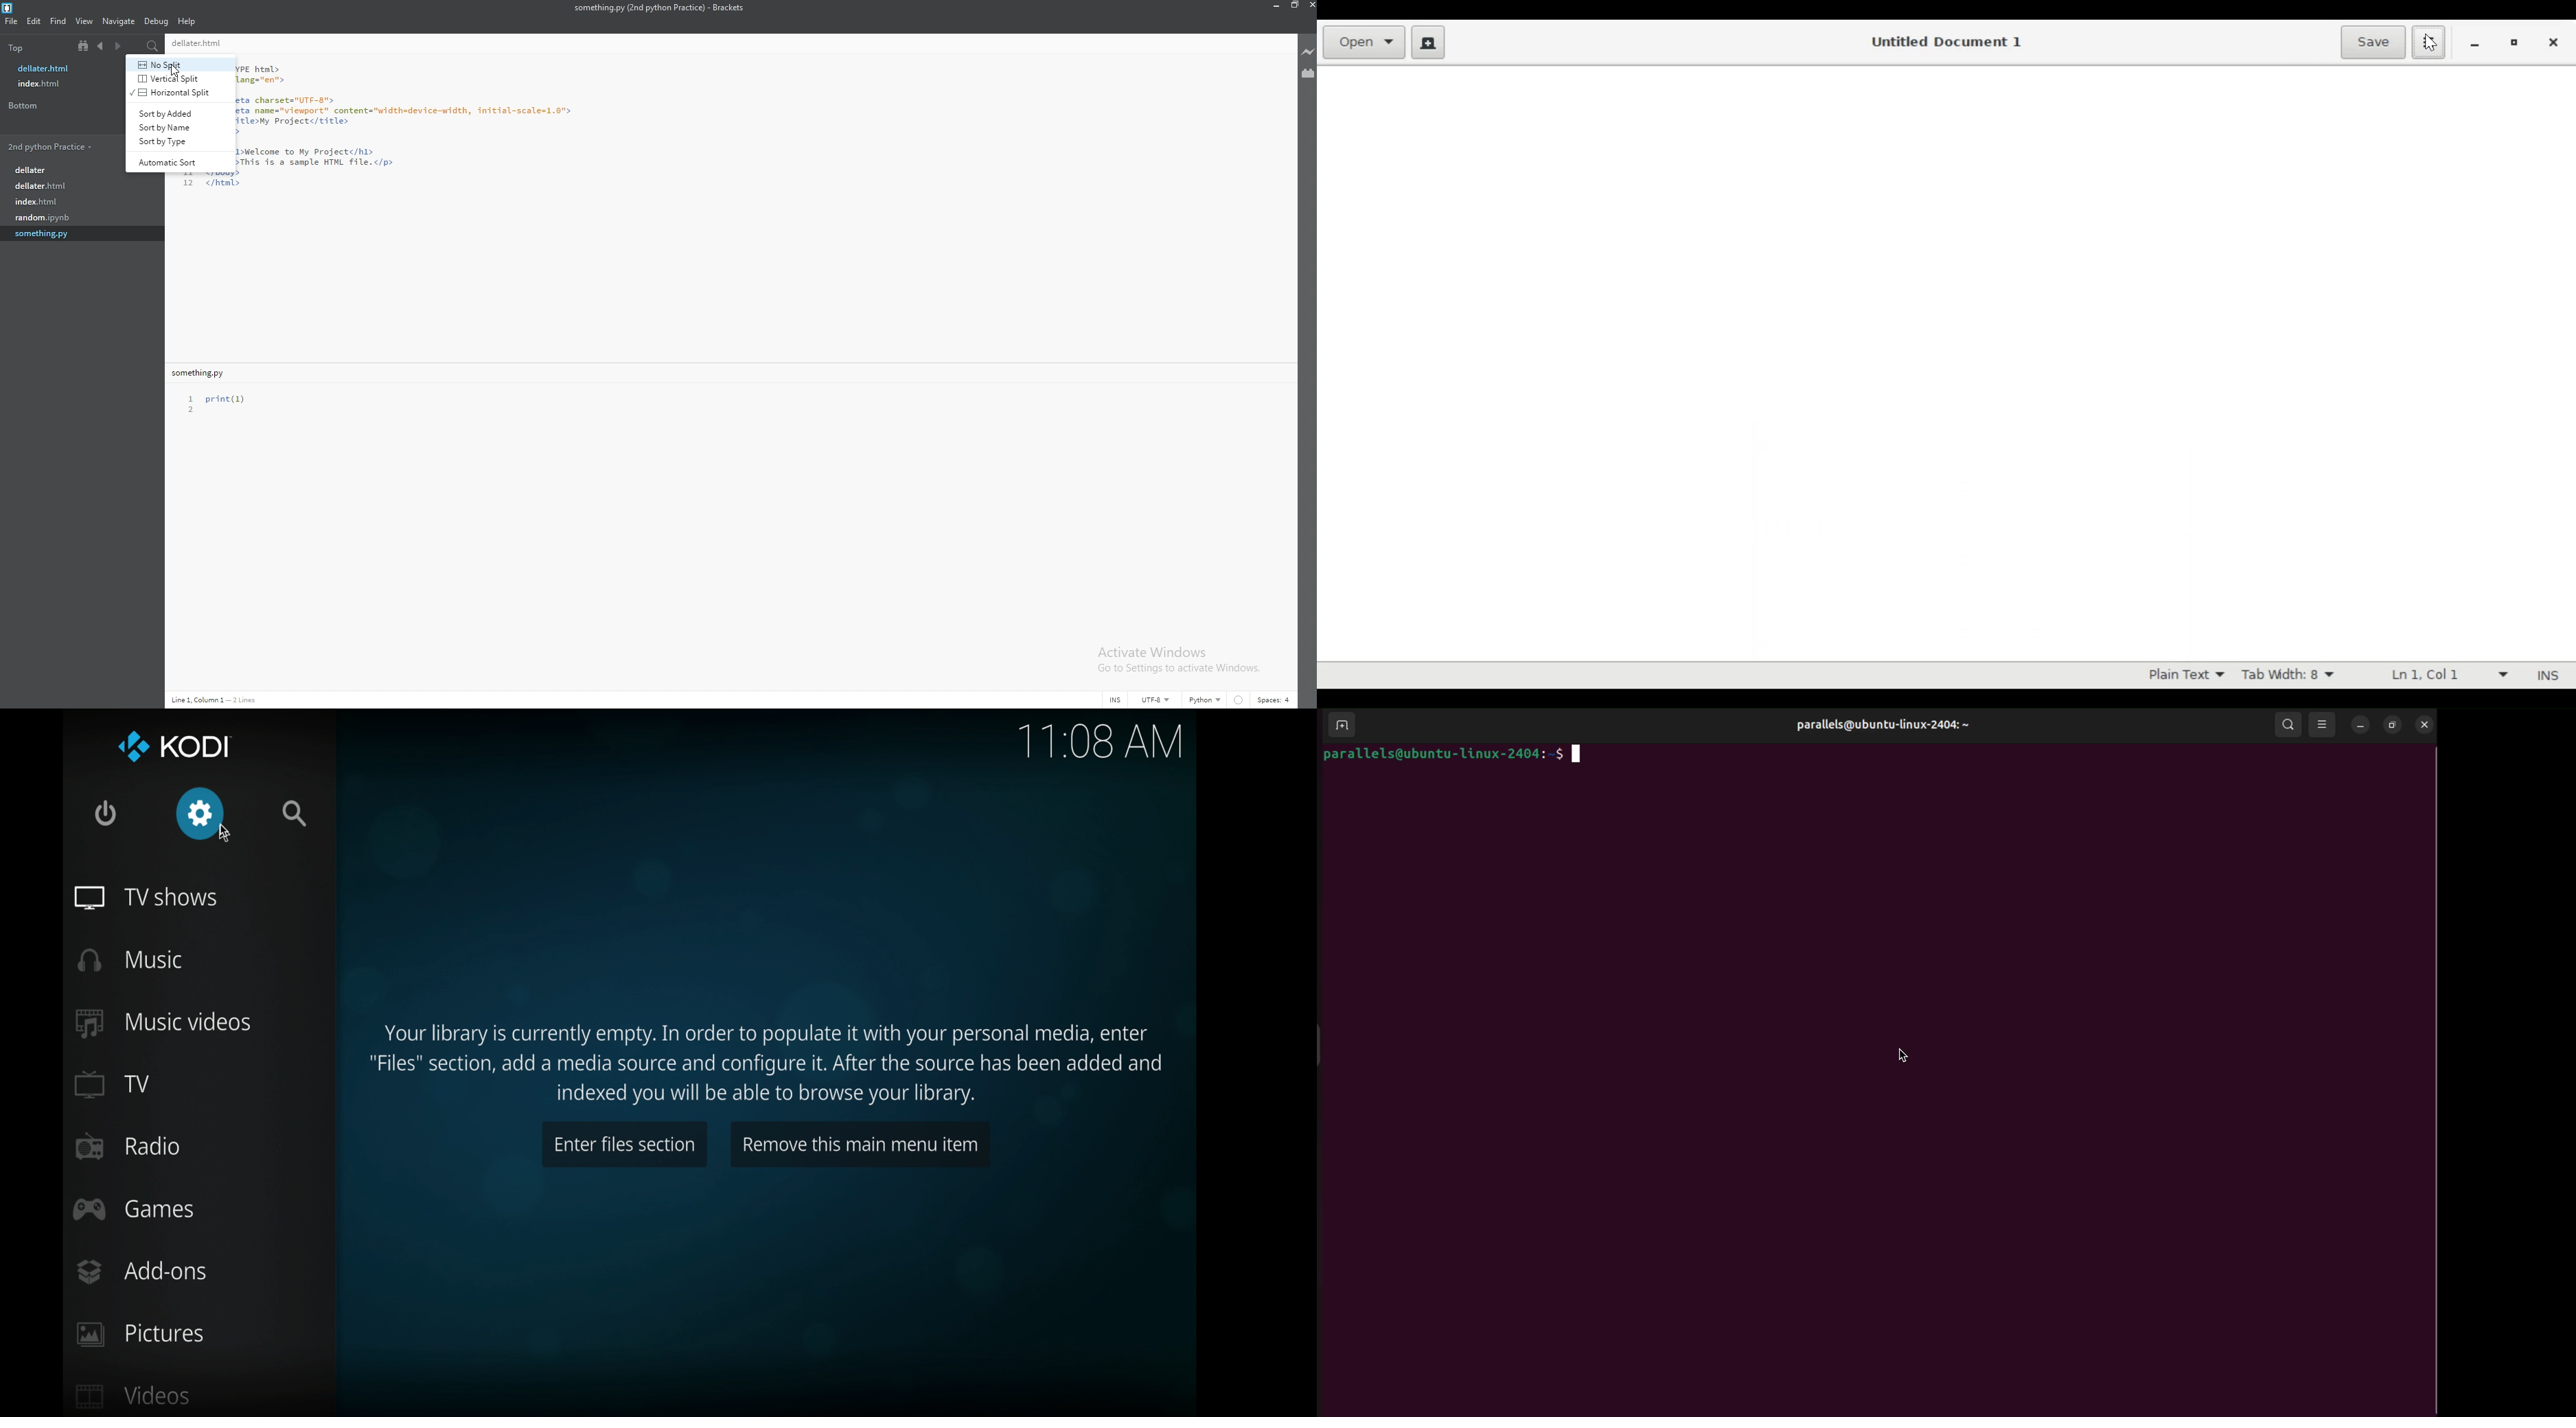 The width and height of the screenshot is (2576, 1428). Describe the element at coordinates (147, 1272) in the screenshot. I see `add-ons` at that location.